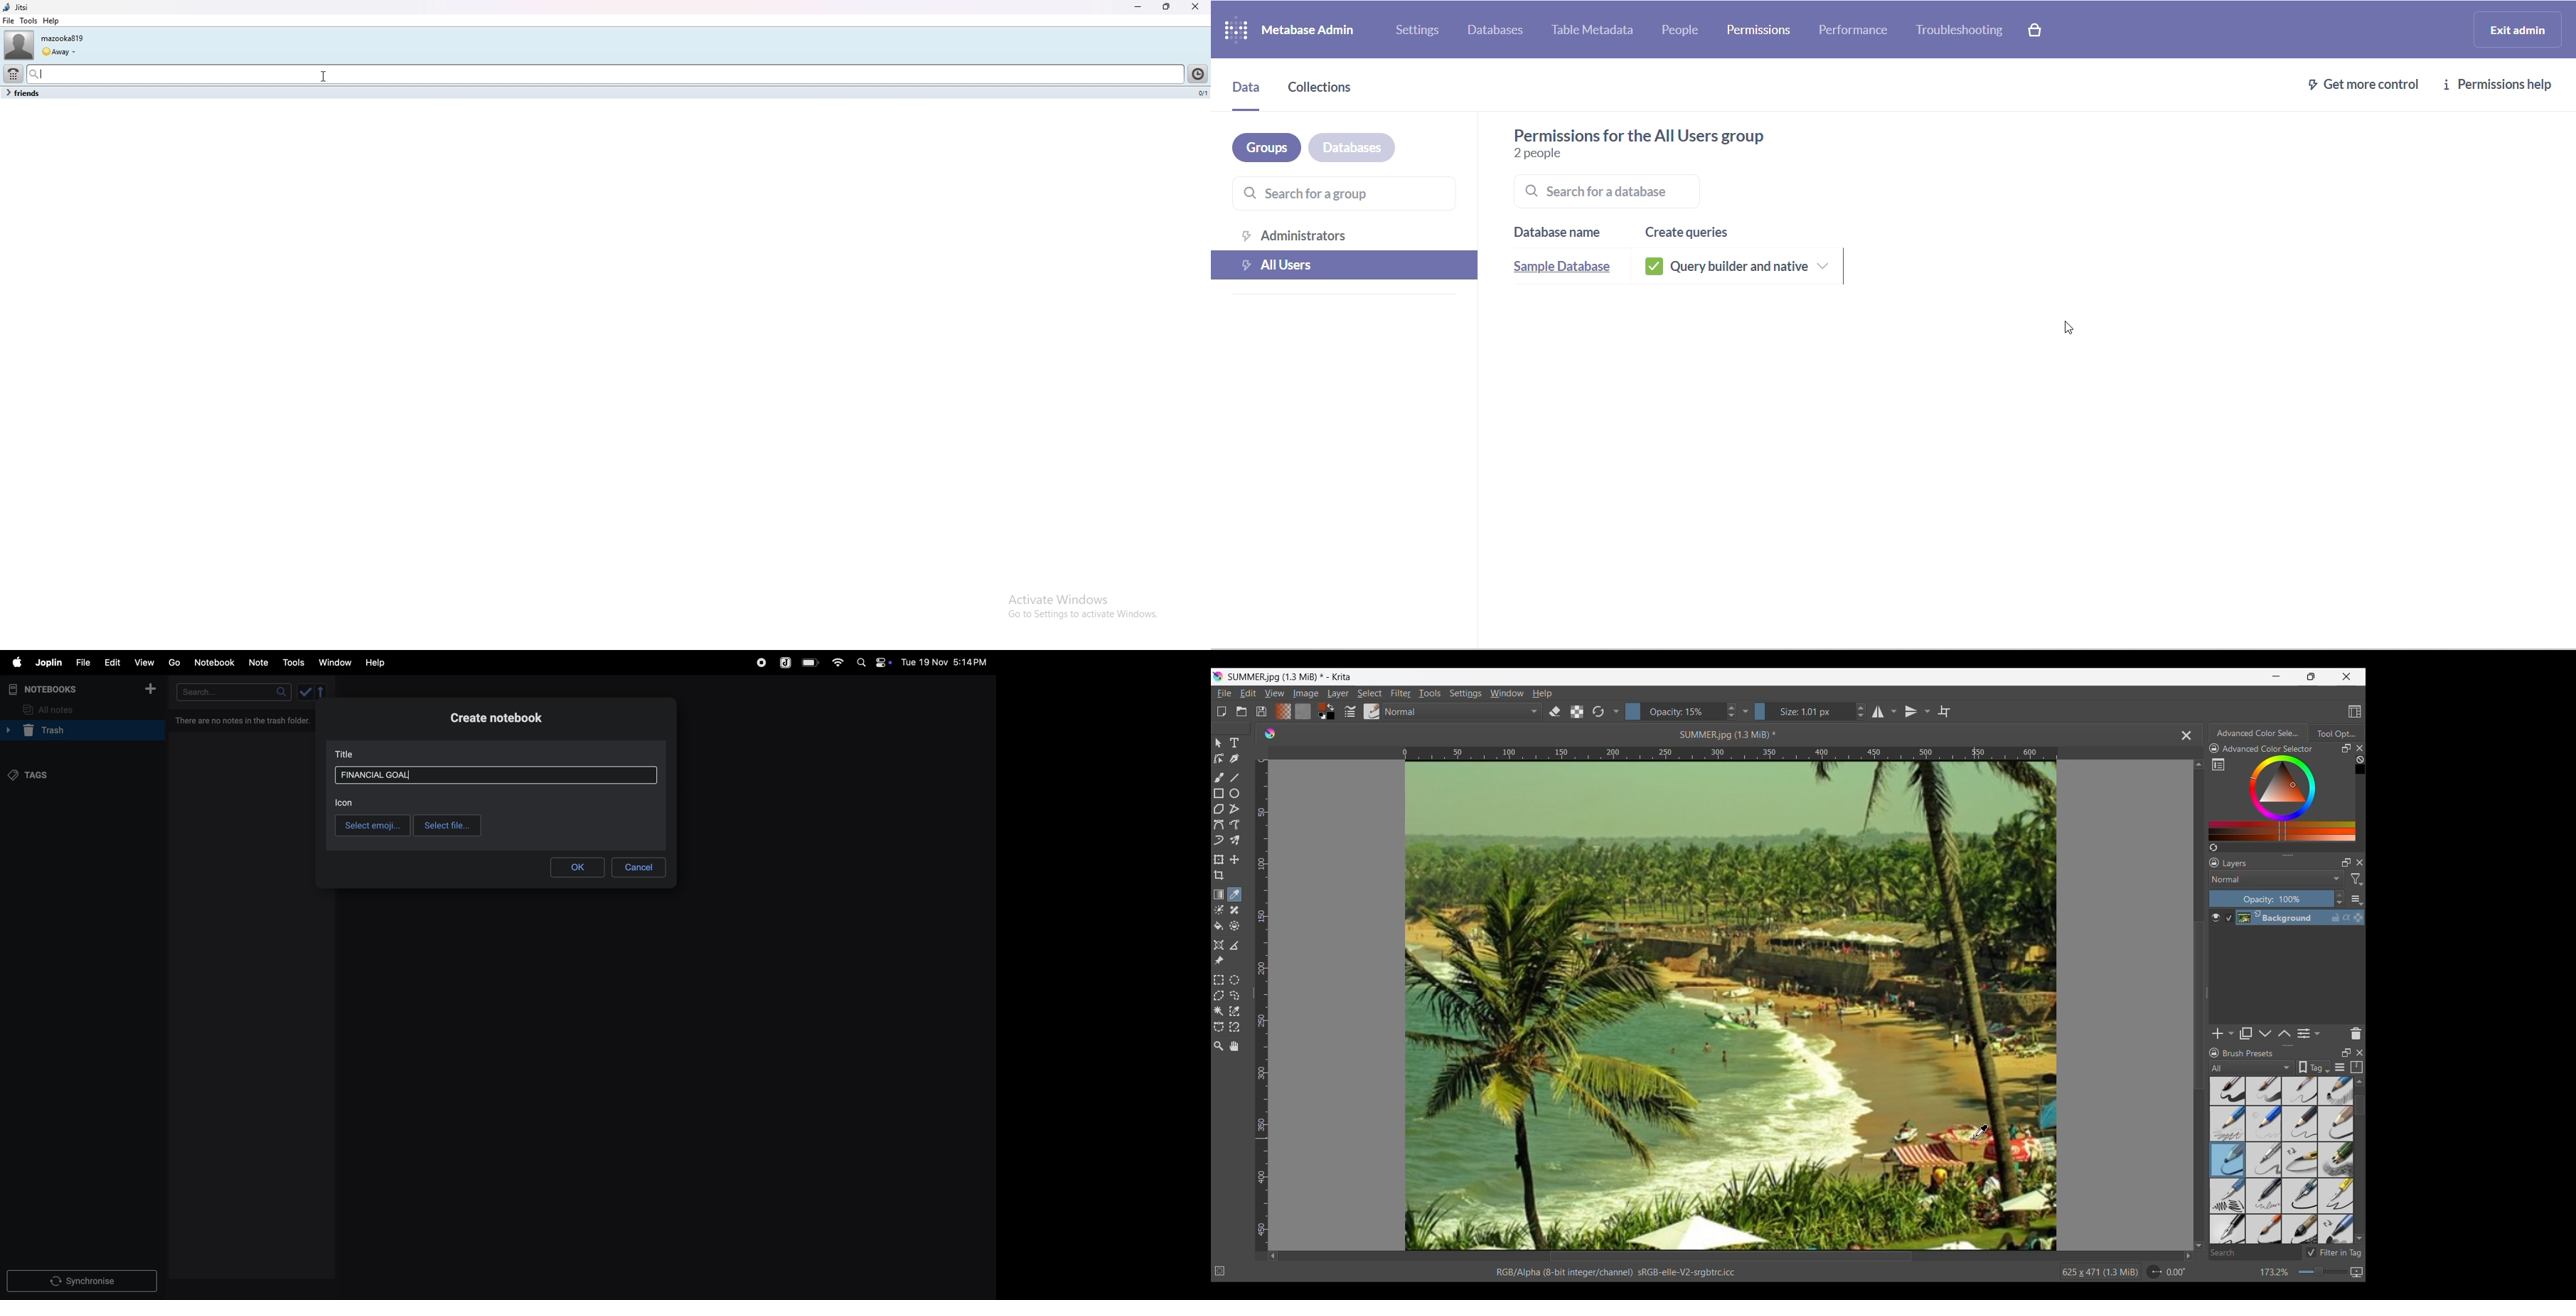 This screenshot has height=1316, width=2576. What do you see at coordinates (2304, 1033) in the screenshot?
I see `View or change layer properties` at bounding box center [2304, 1033].